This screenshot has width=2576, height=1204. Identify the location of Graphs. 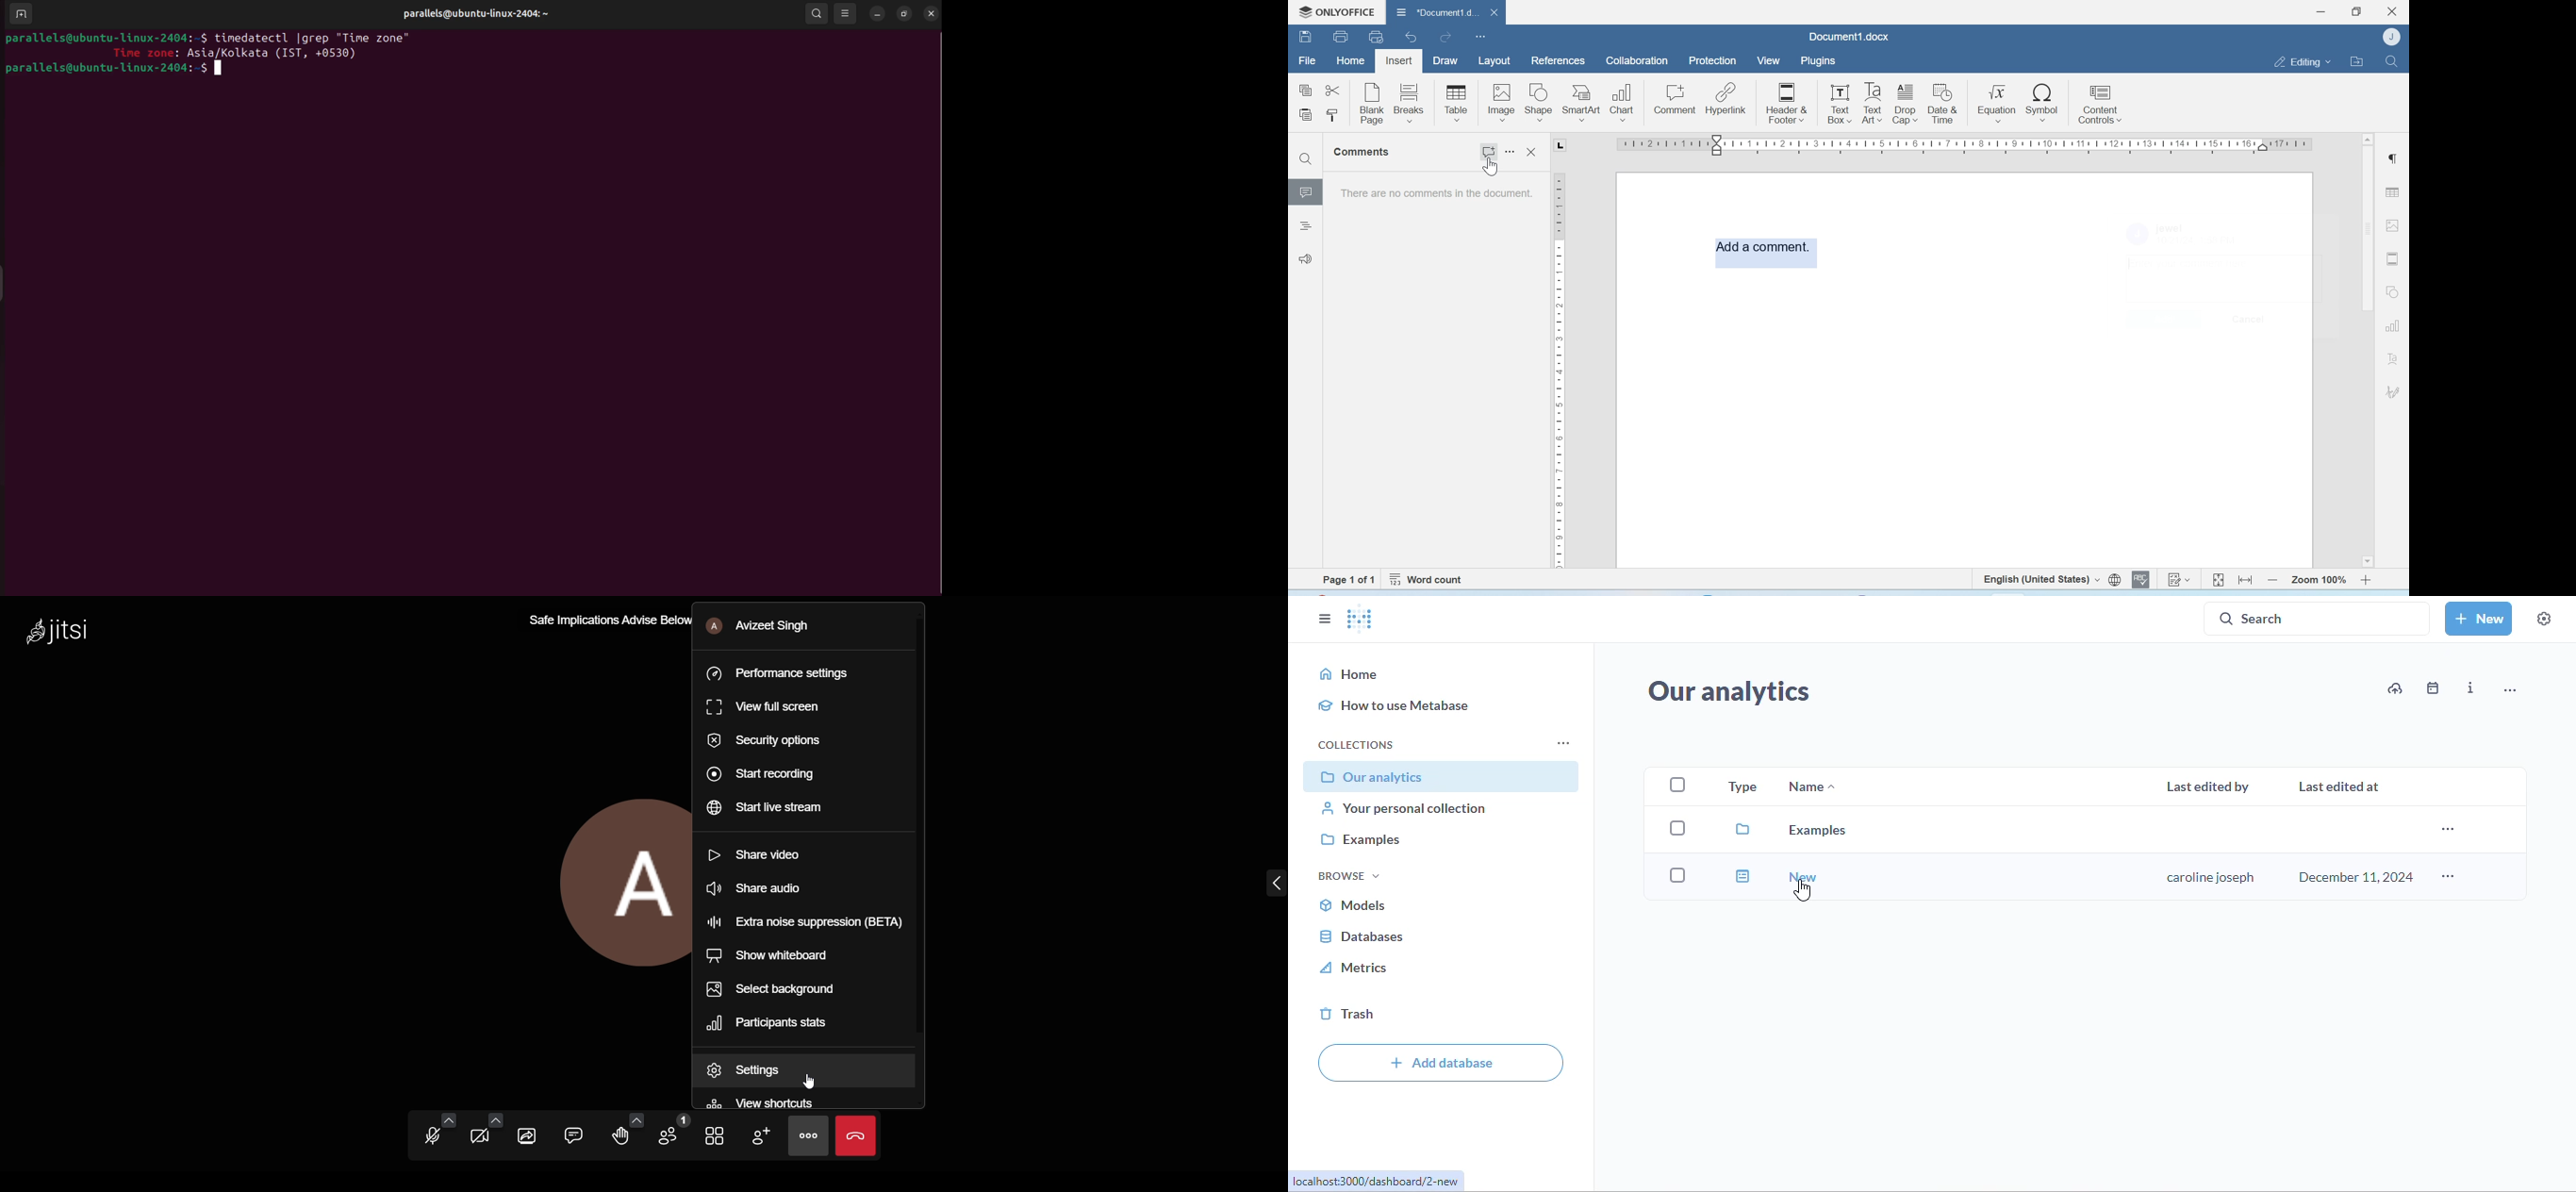
(2393, 326).